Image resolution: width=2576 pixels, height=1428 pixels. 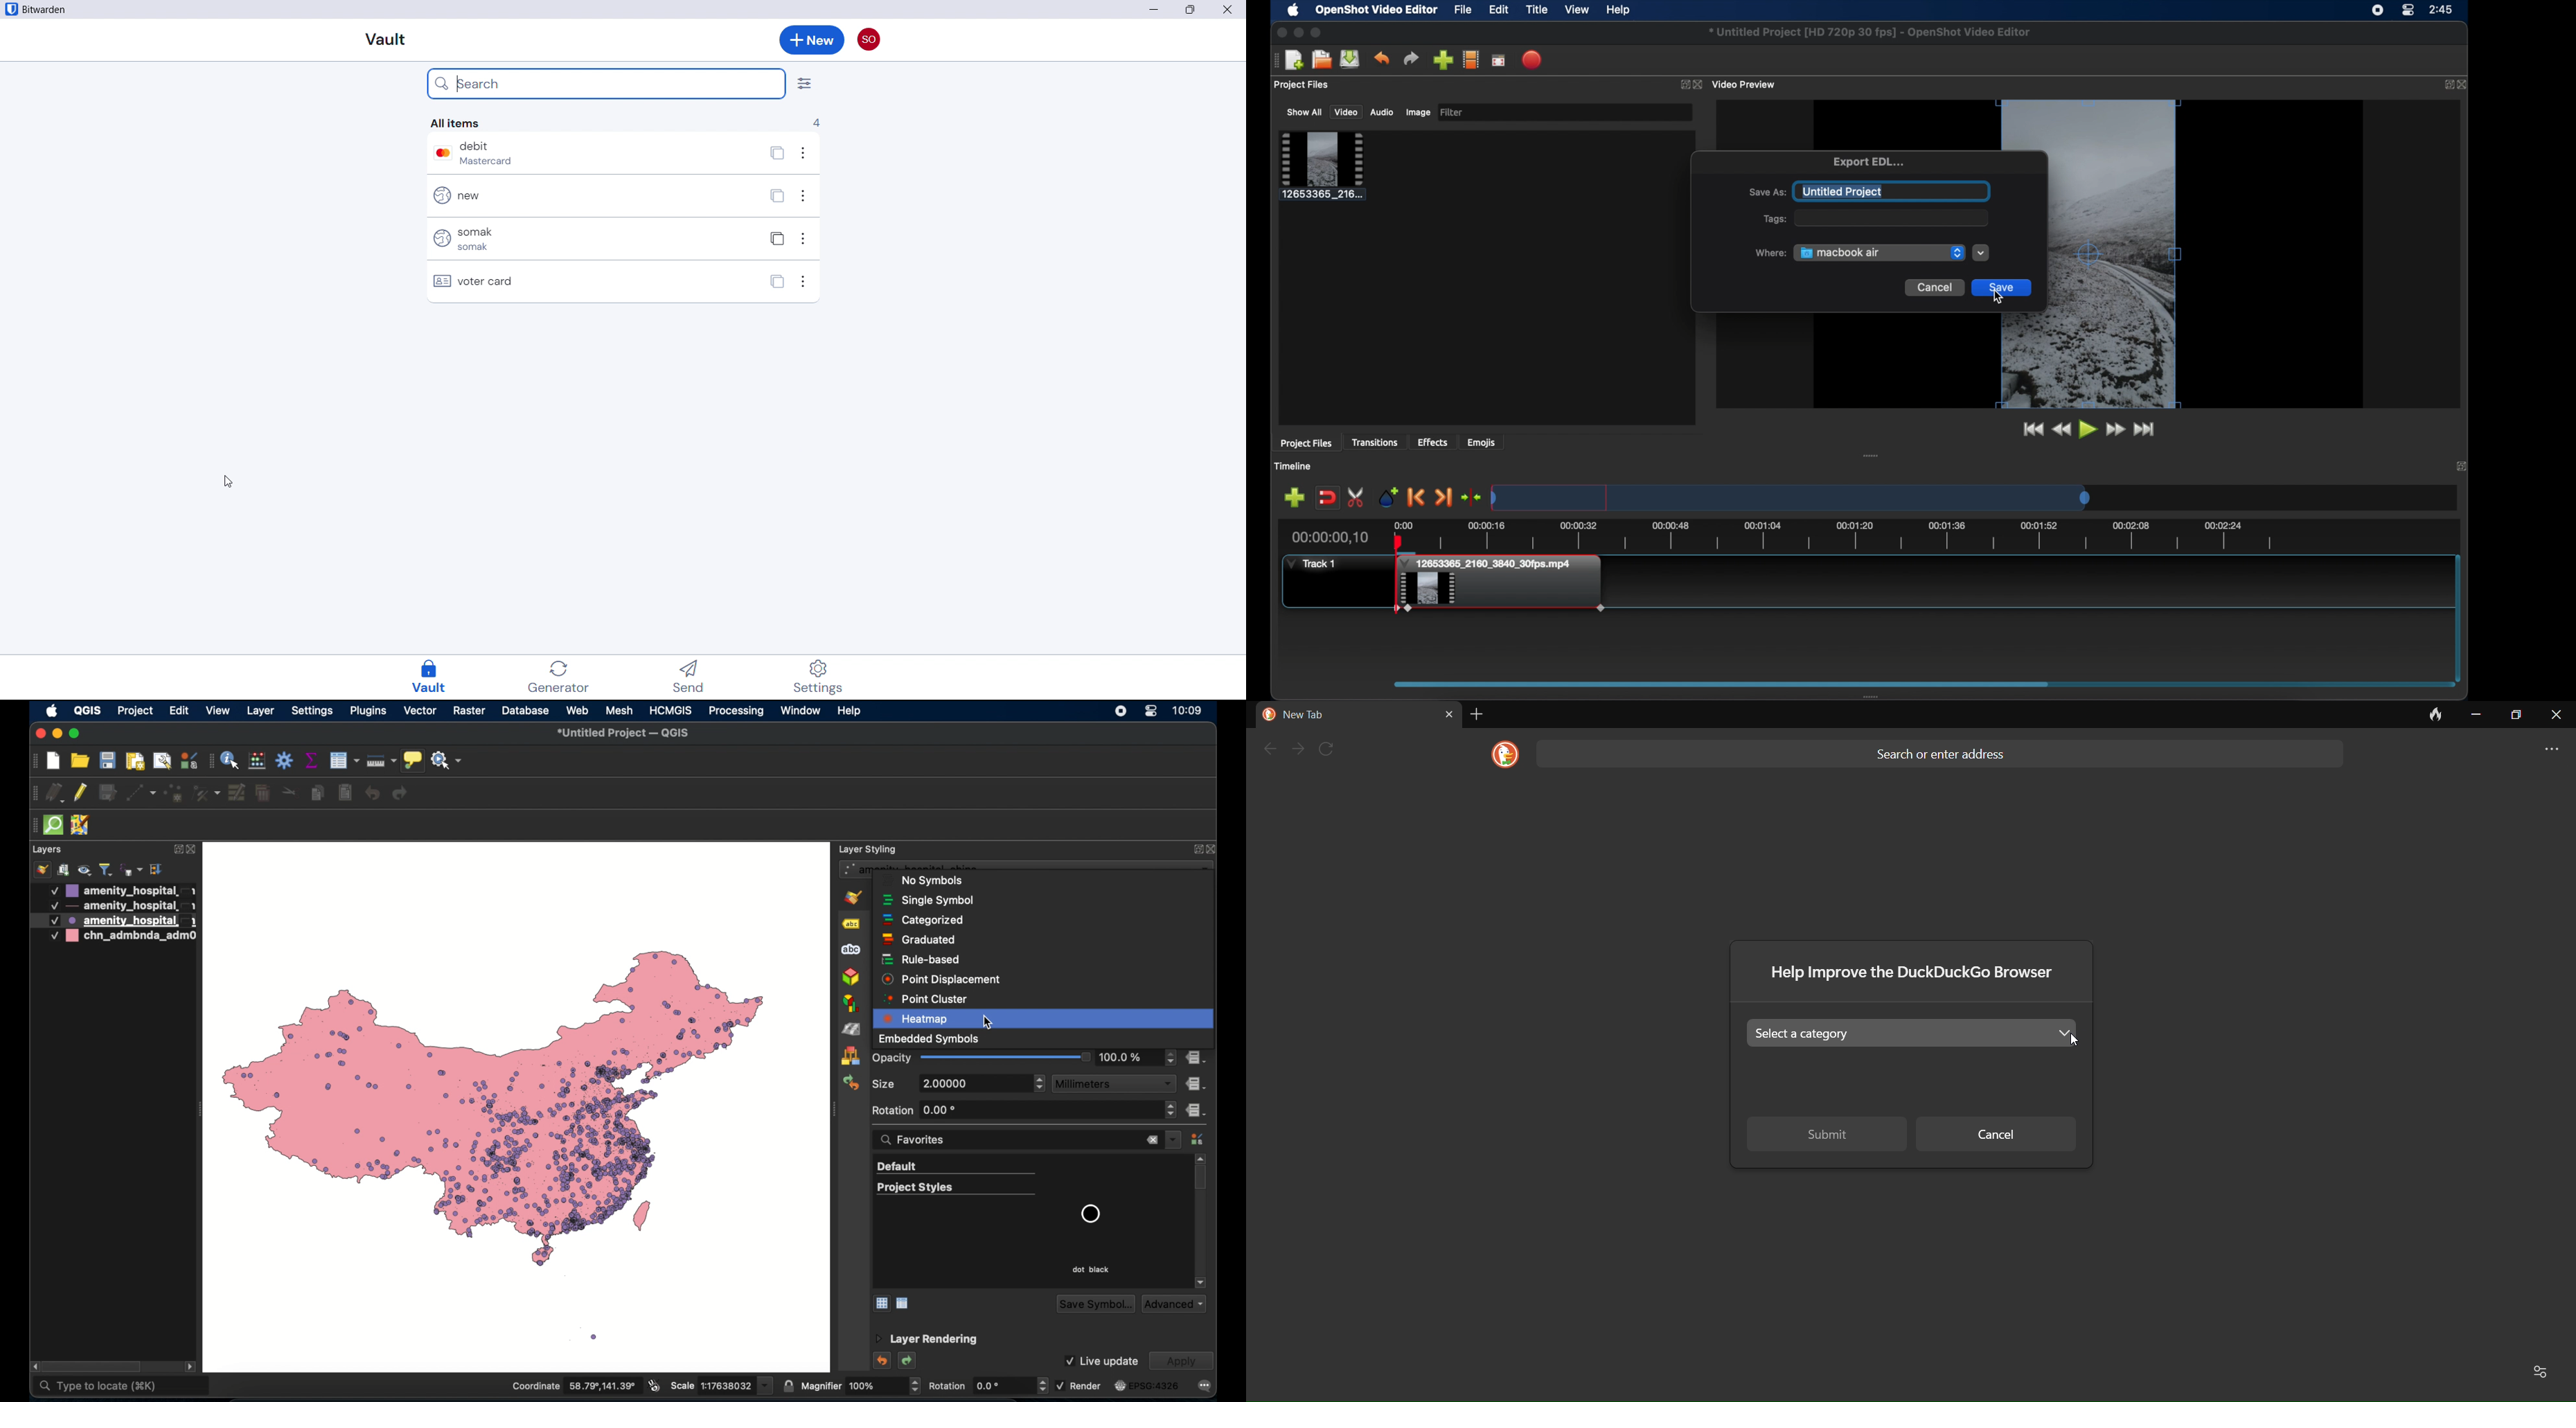 I want to click on scroll bar, so click(x=2457, y=615).